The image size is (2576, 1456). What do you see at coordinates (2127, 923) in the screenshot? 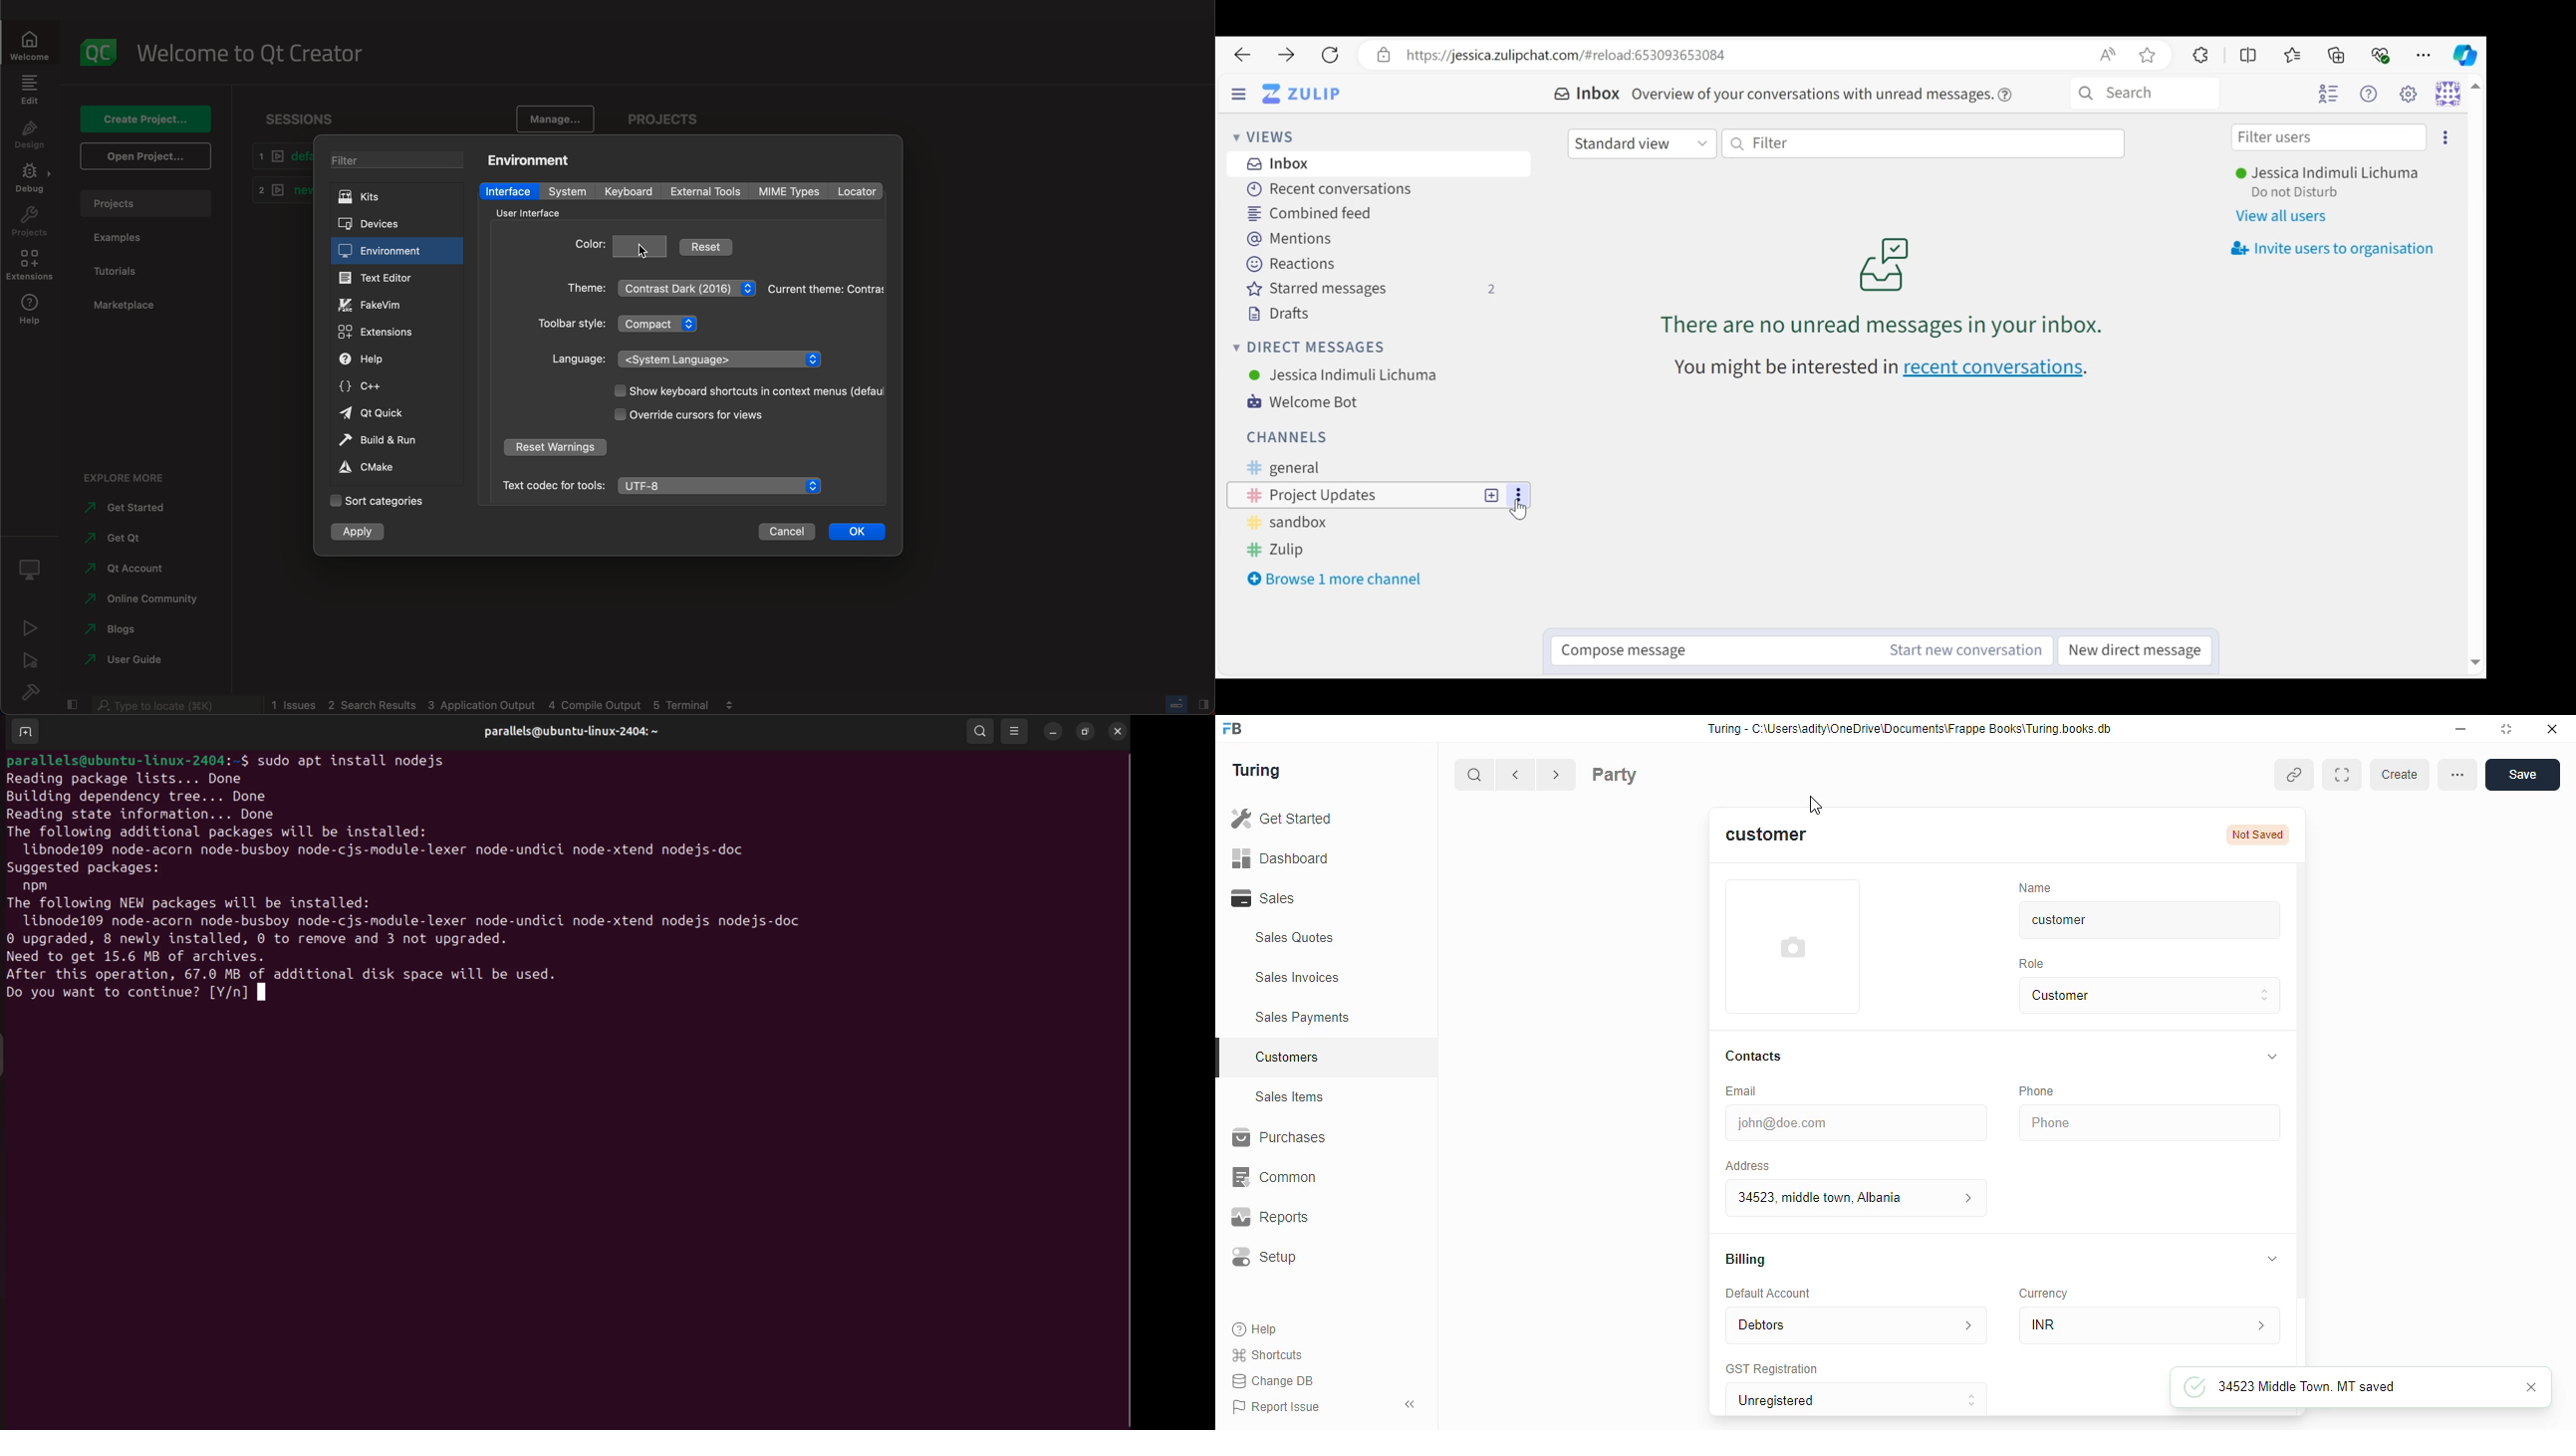
I see `customer` at bounding box center [2127, 923].